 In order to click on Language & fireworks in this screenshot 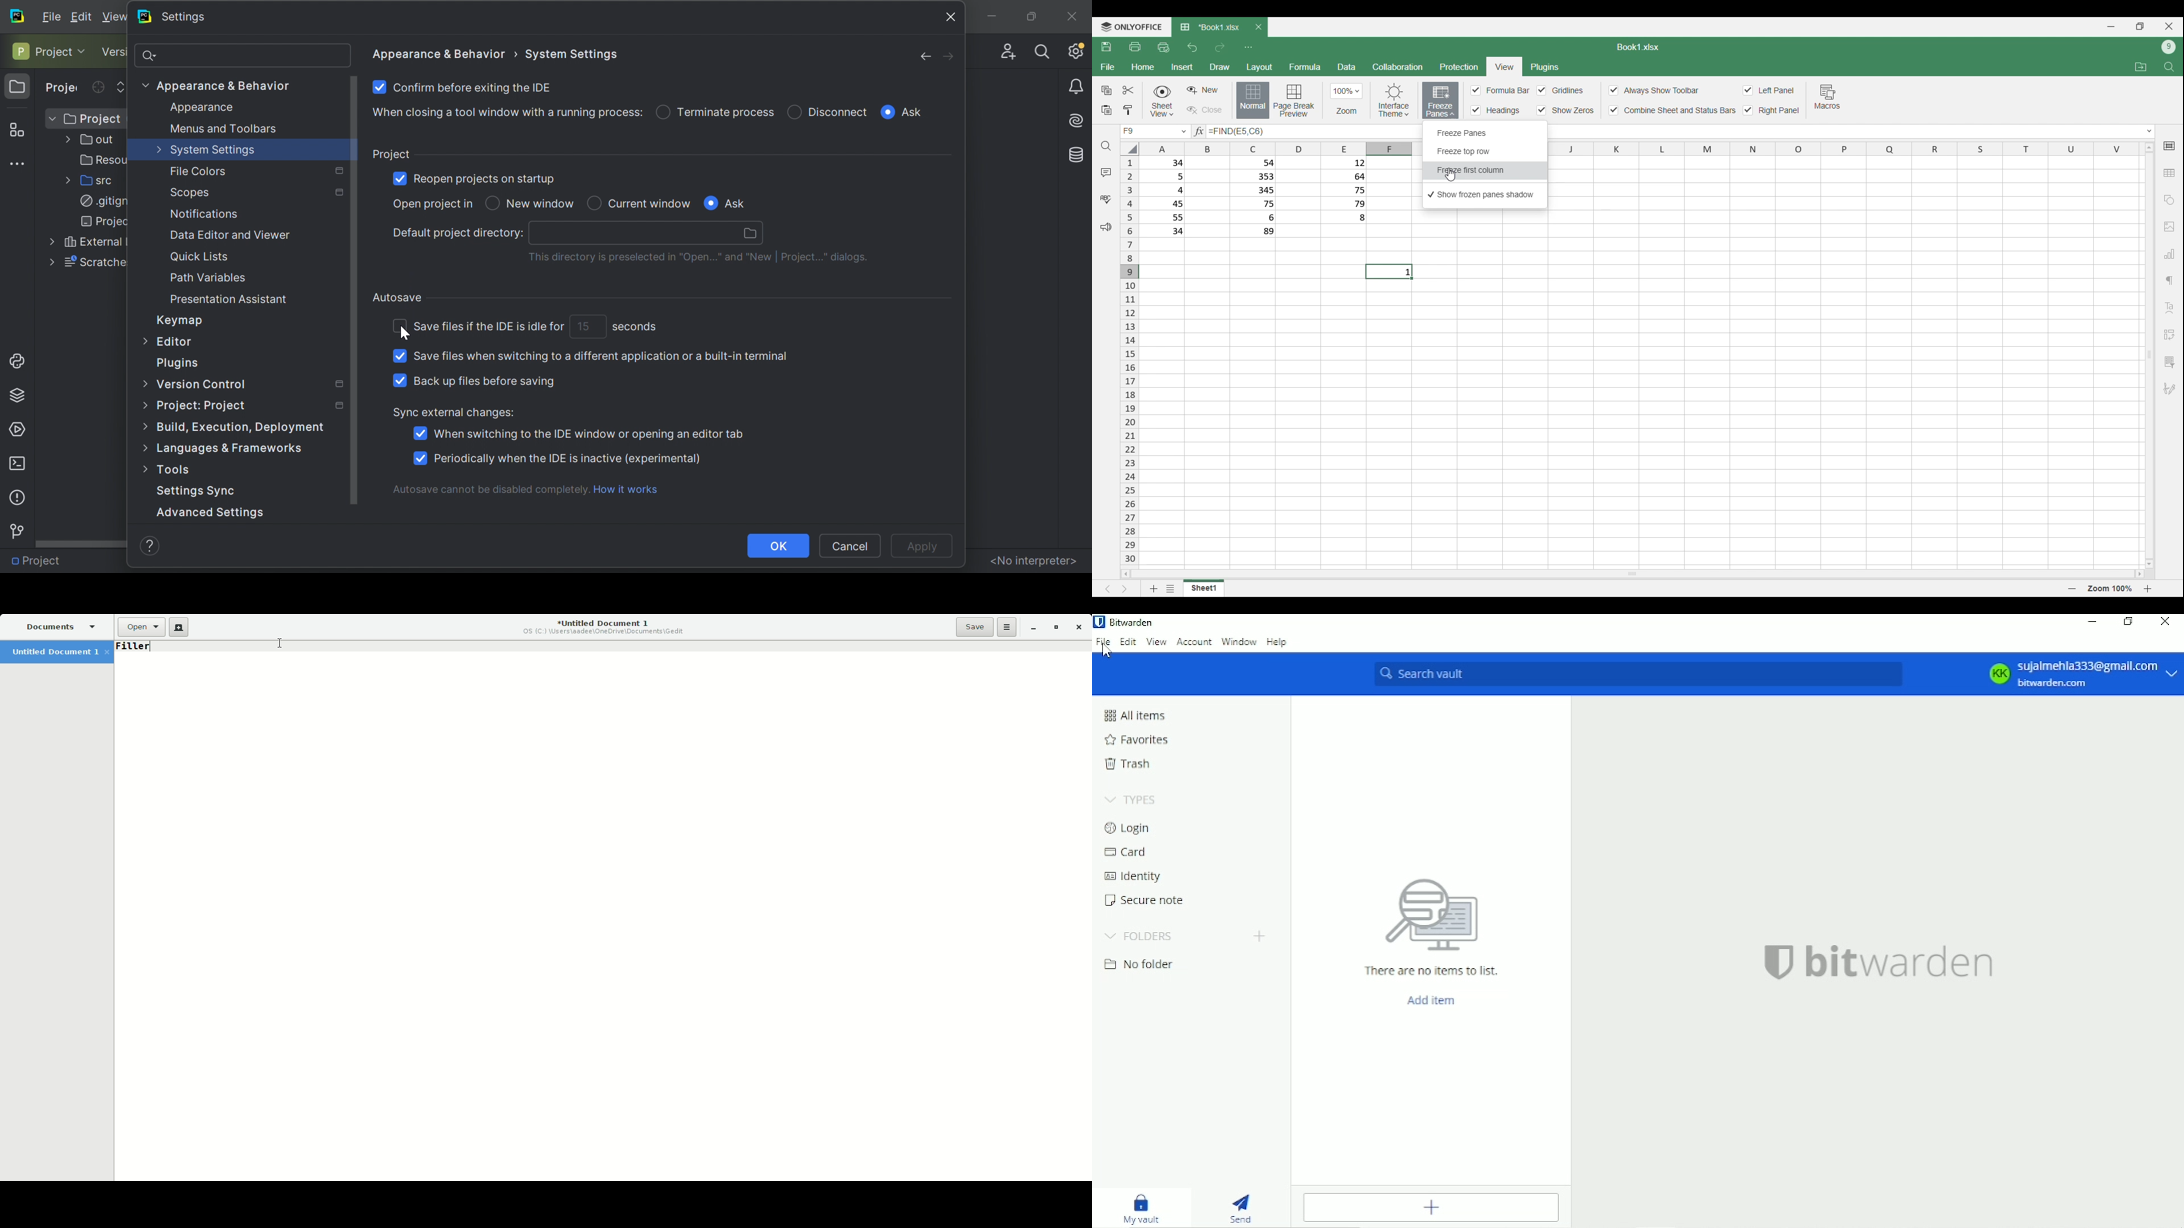, I will do `click(241, 449)`.